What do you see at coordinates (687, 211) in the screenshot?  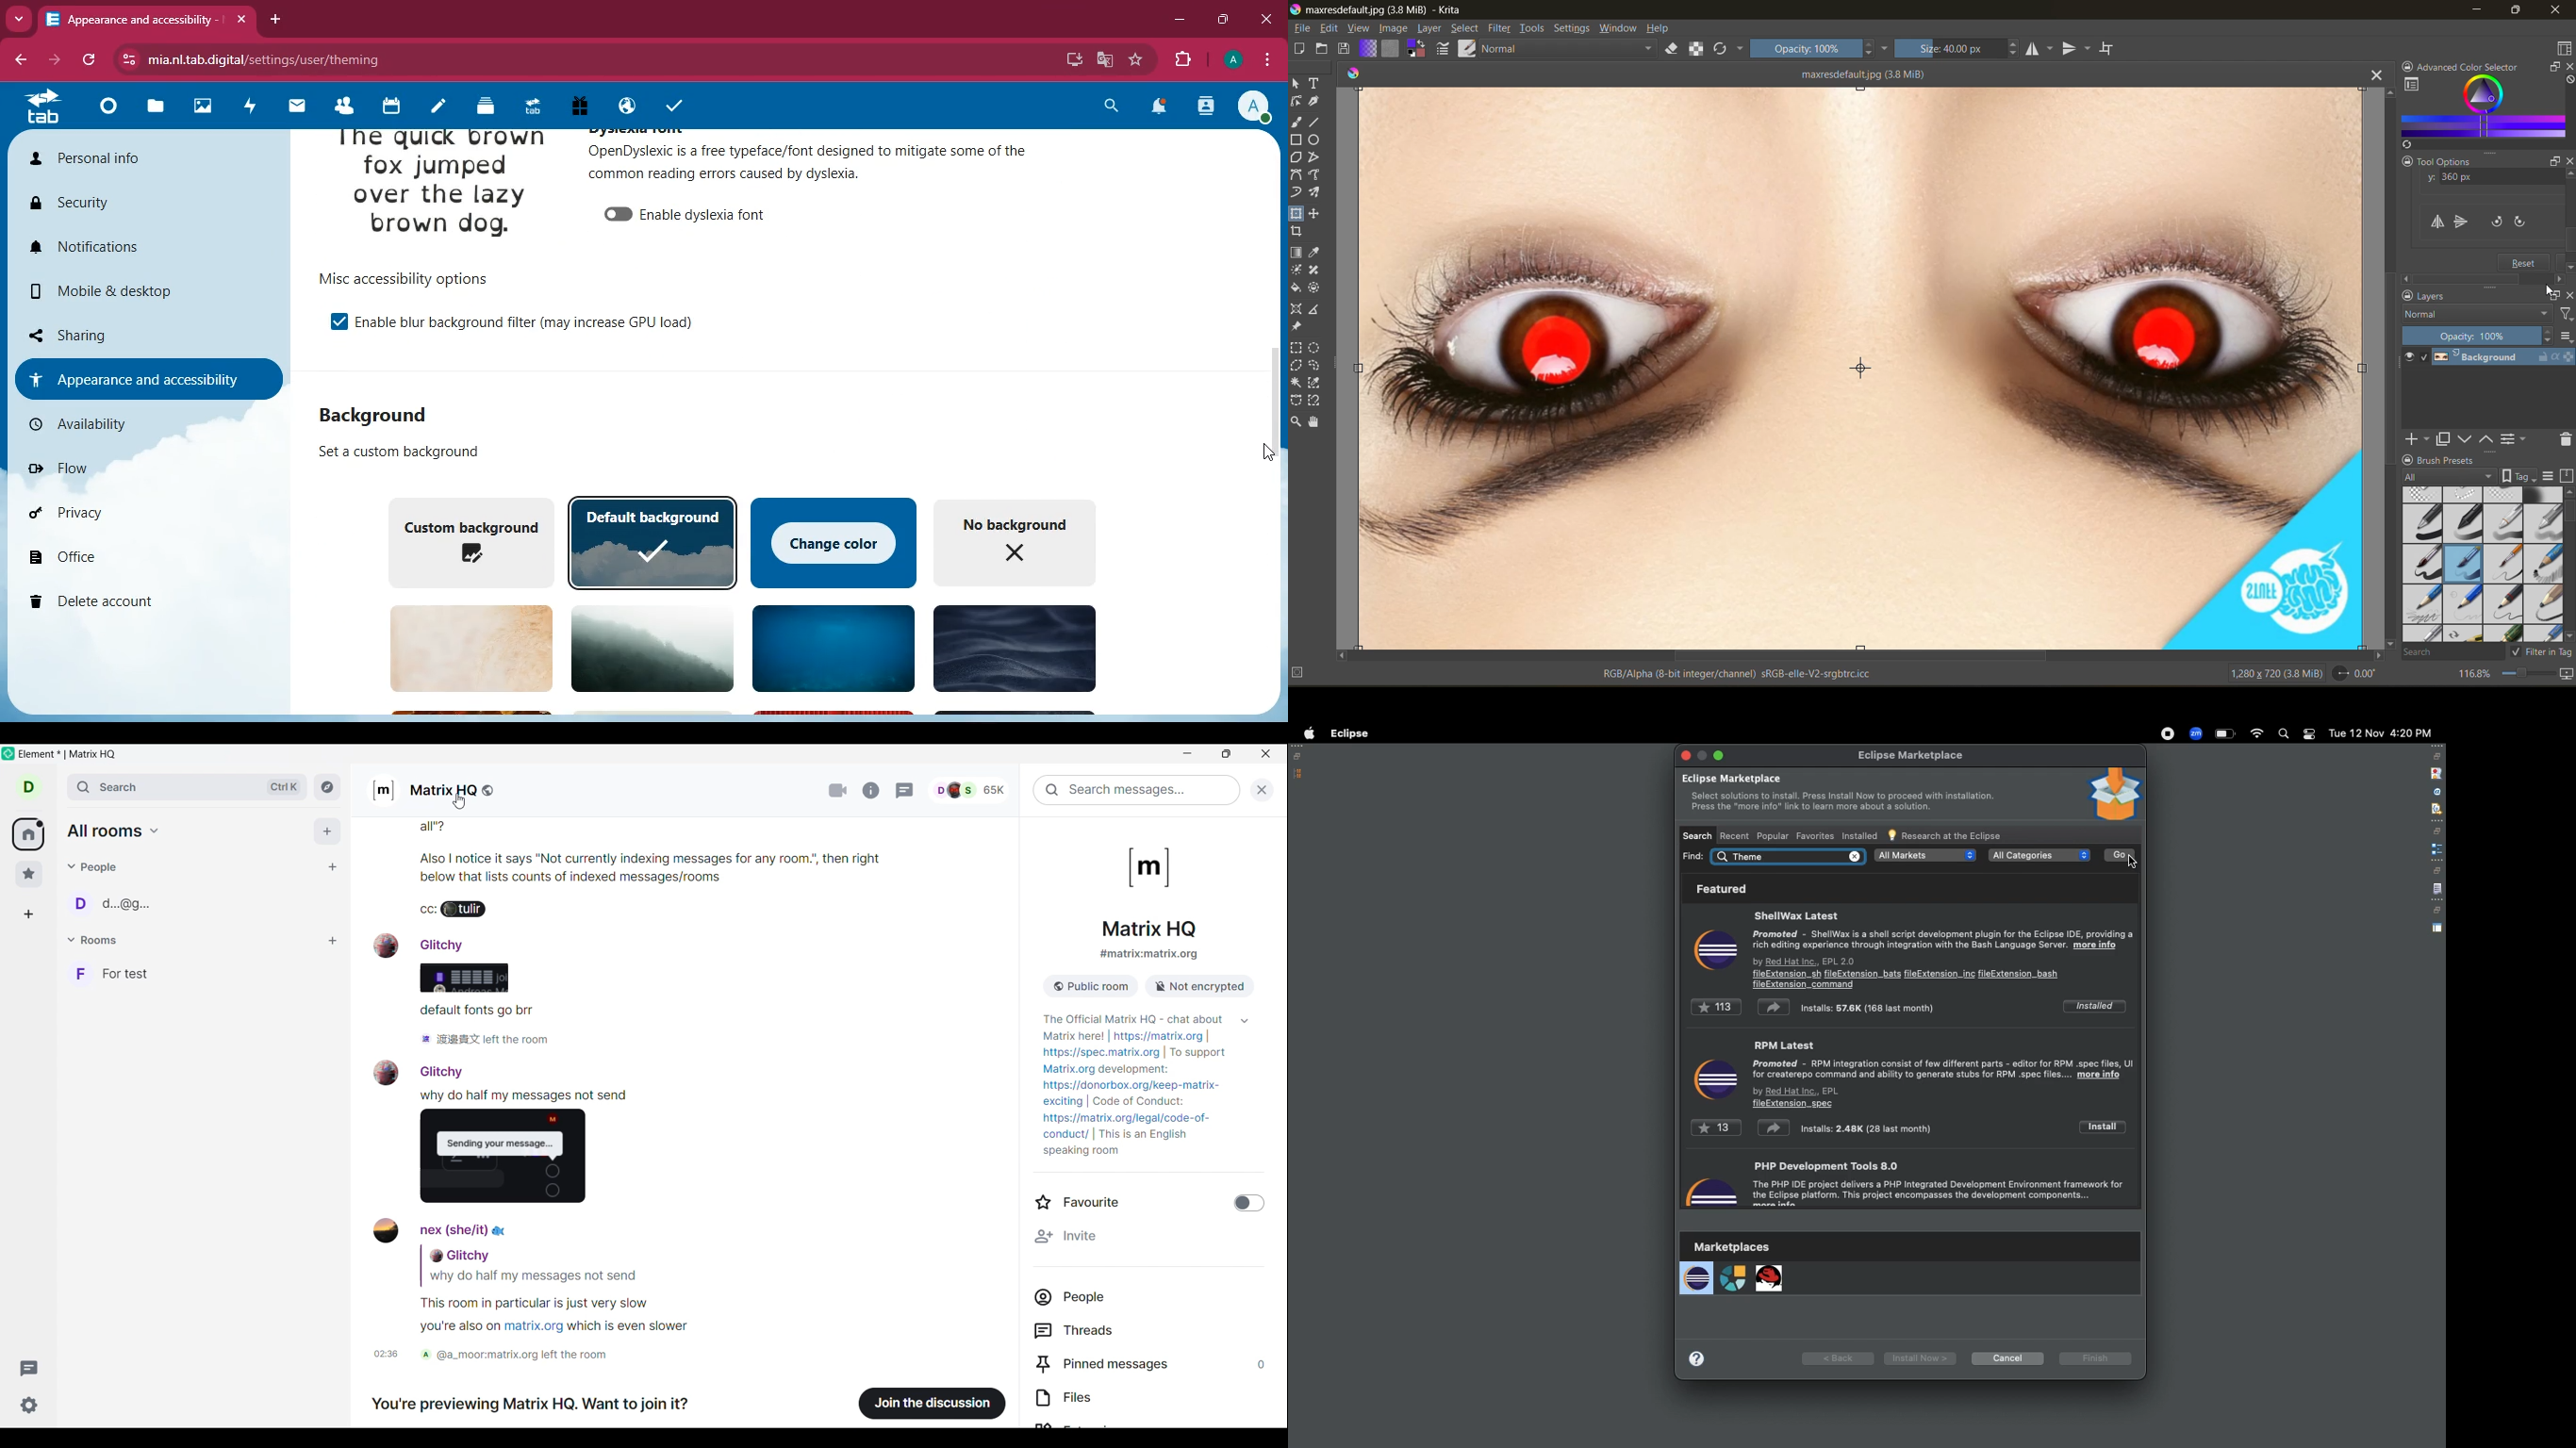 I see `enable` at bounding box center [687, 211].